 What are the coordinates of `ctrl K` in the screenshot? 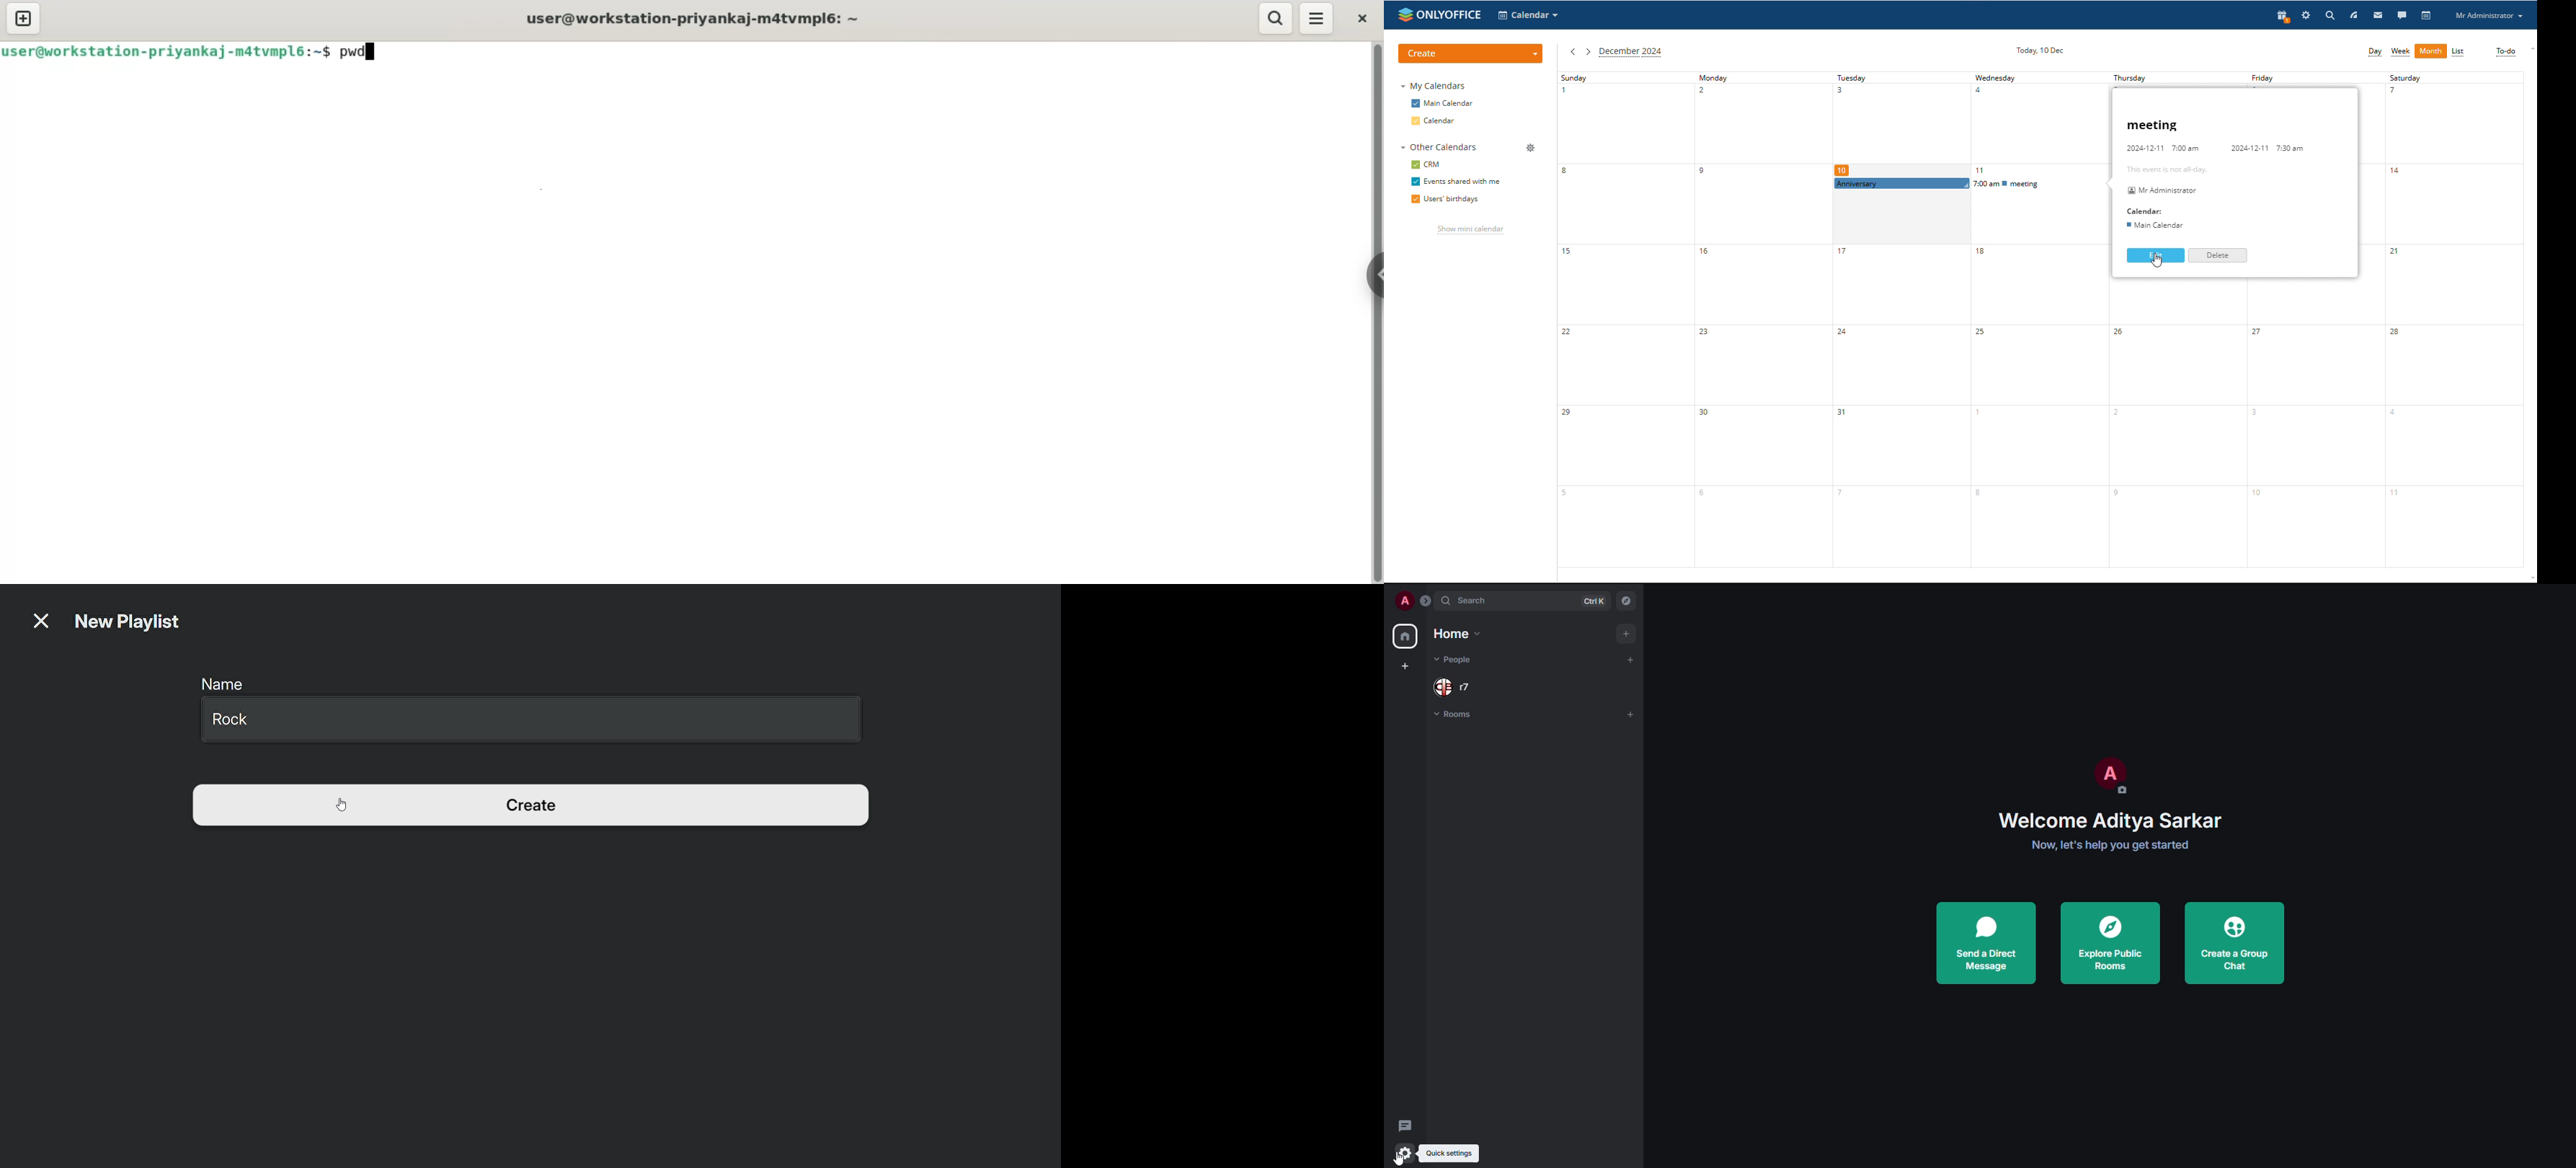 It's located at (1595, 599).